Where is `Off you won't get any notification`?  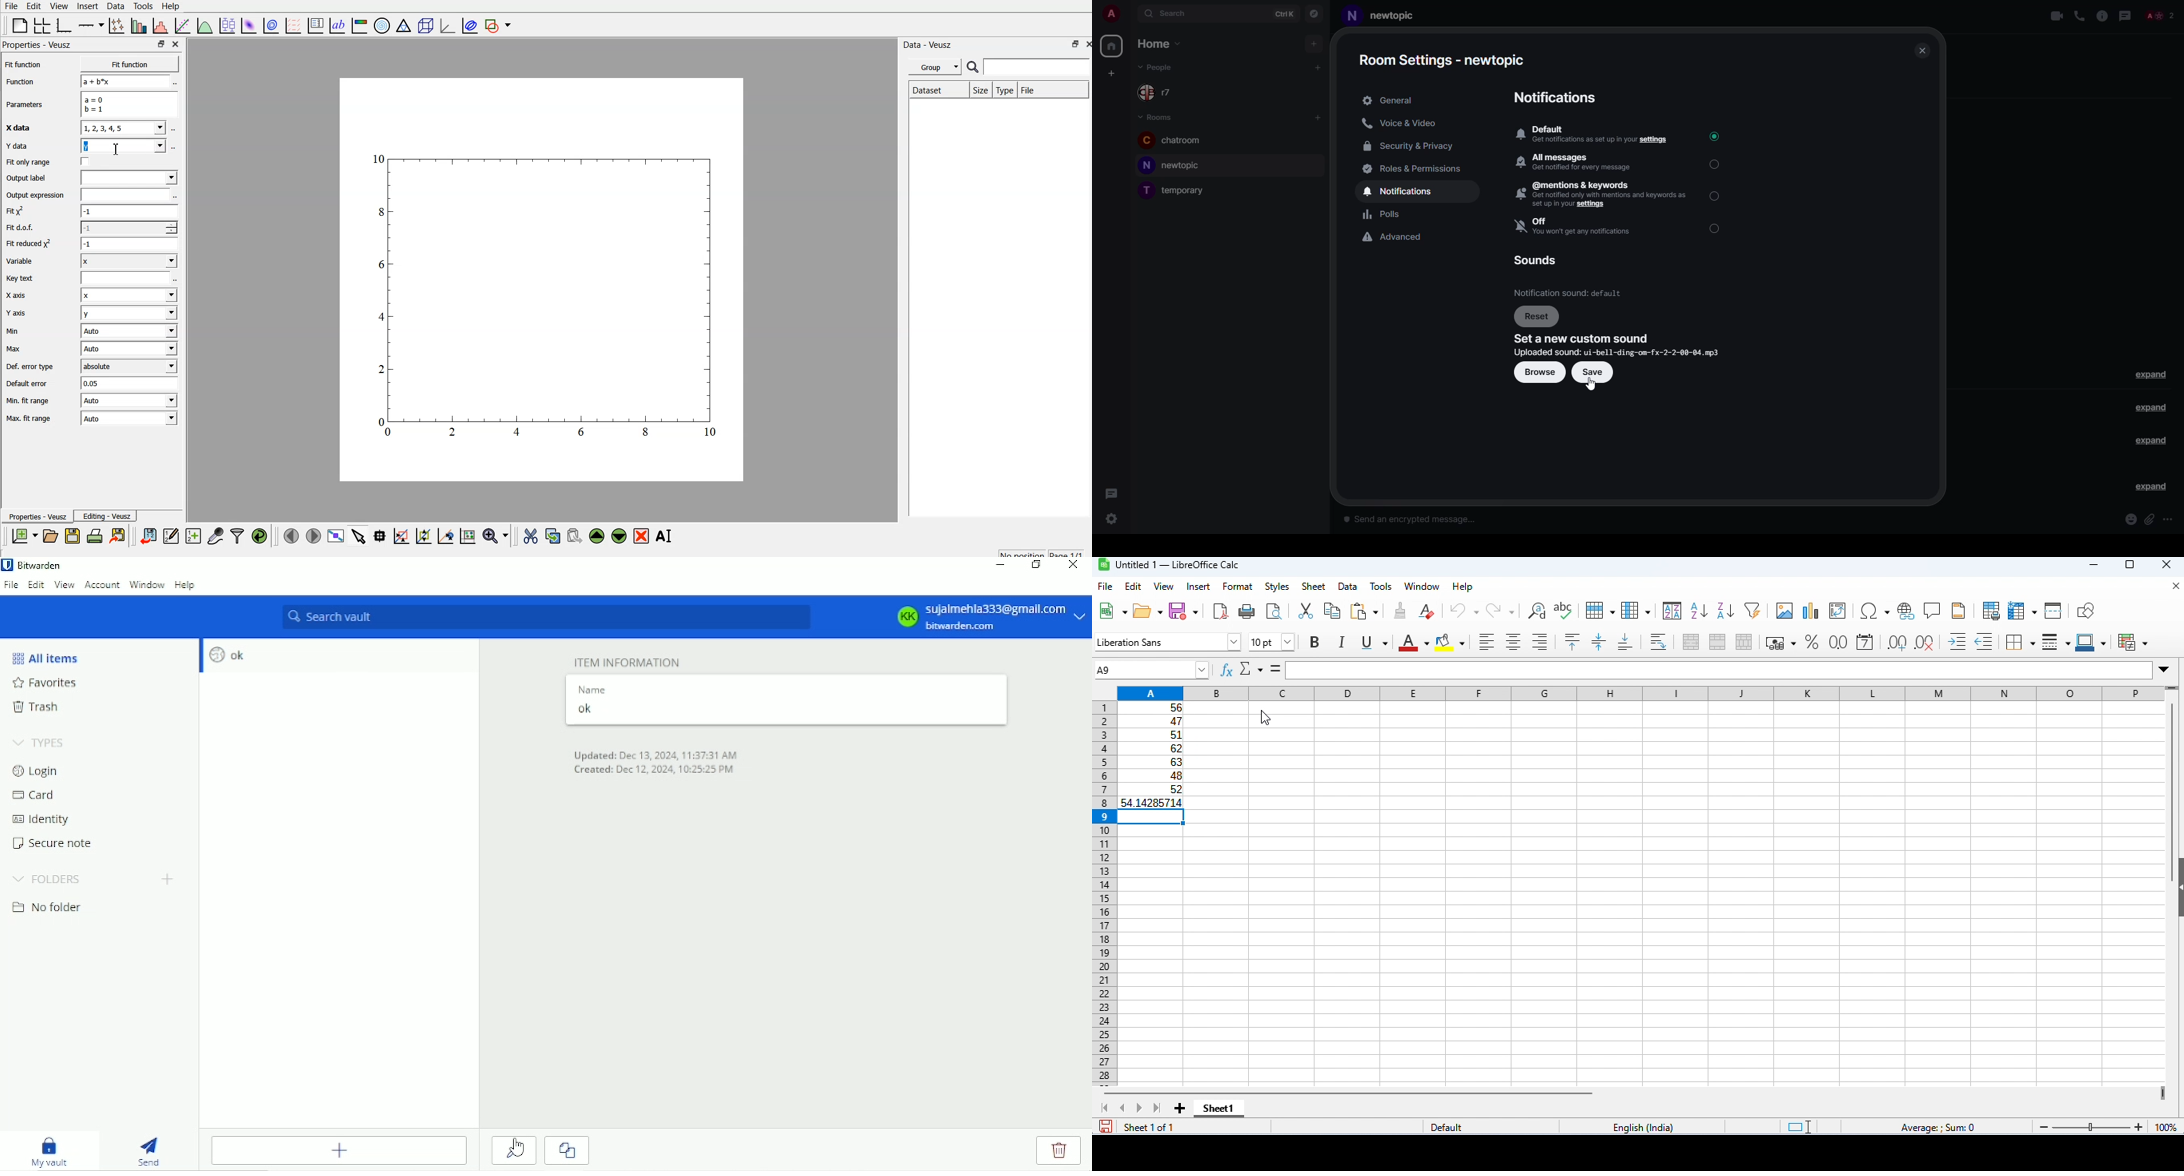 Off you won't get any notification is located at coordinates (1578, 227).